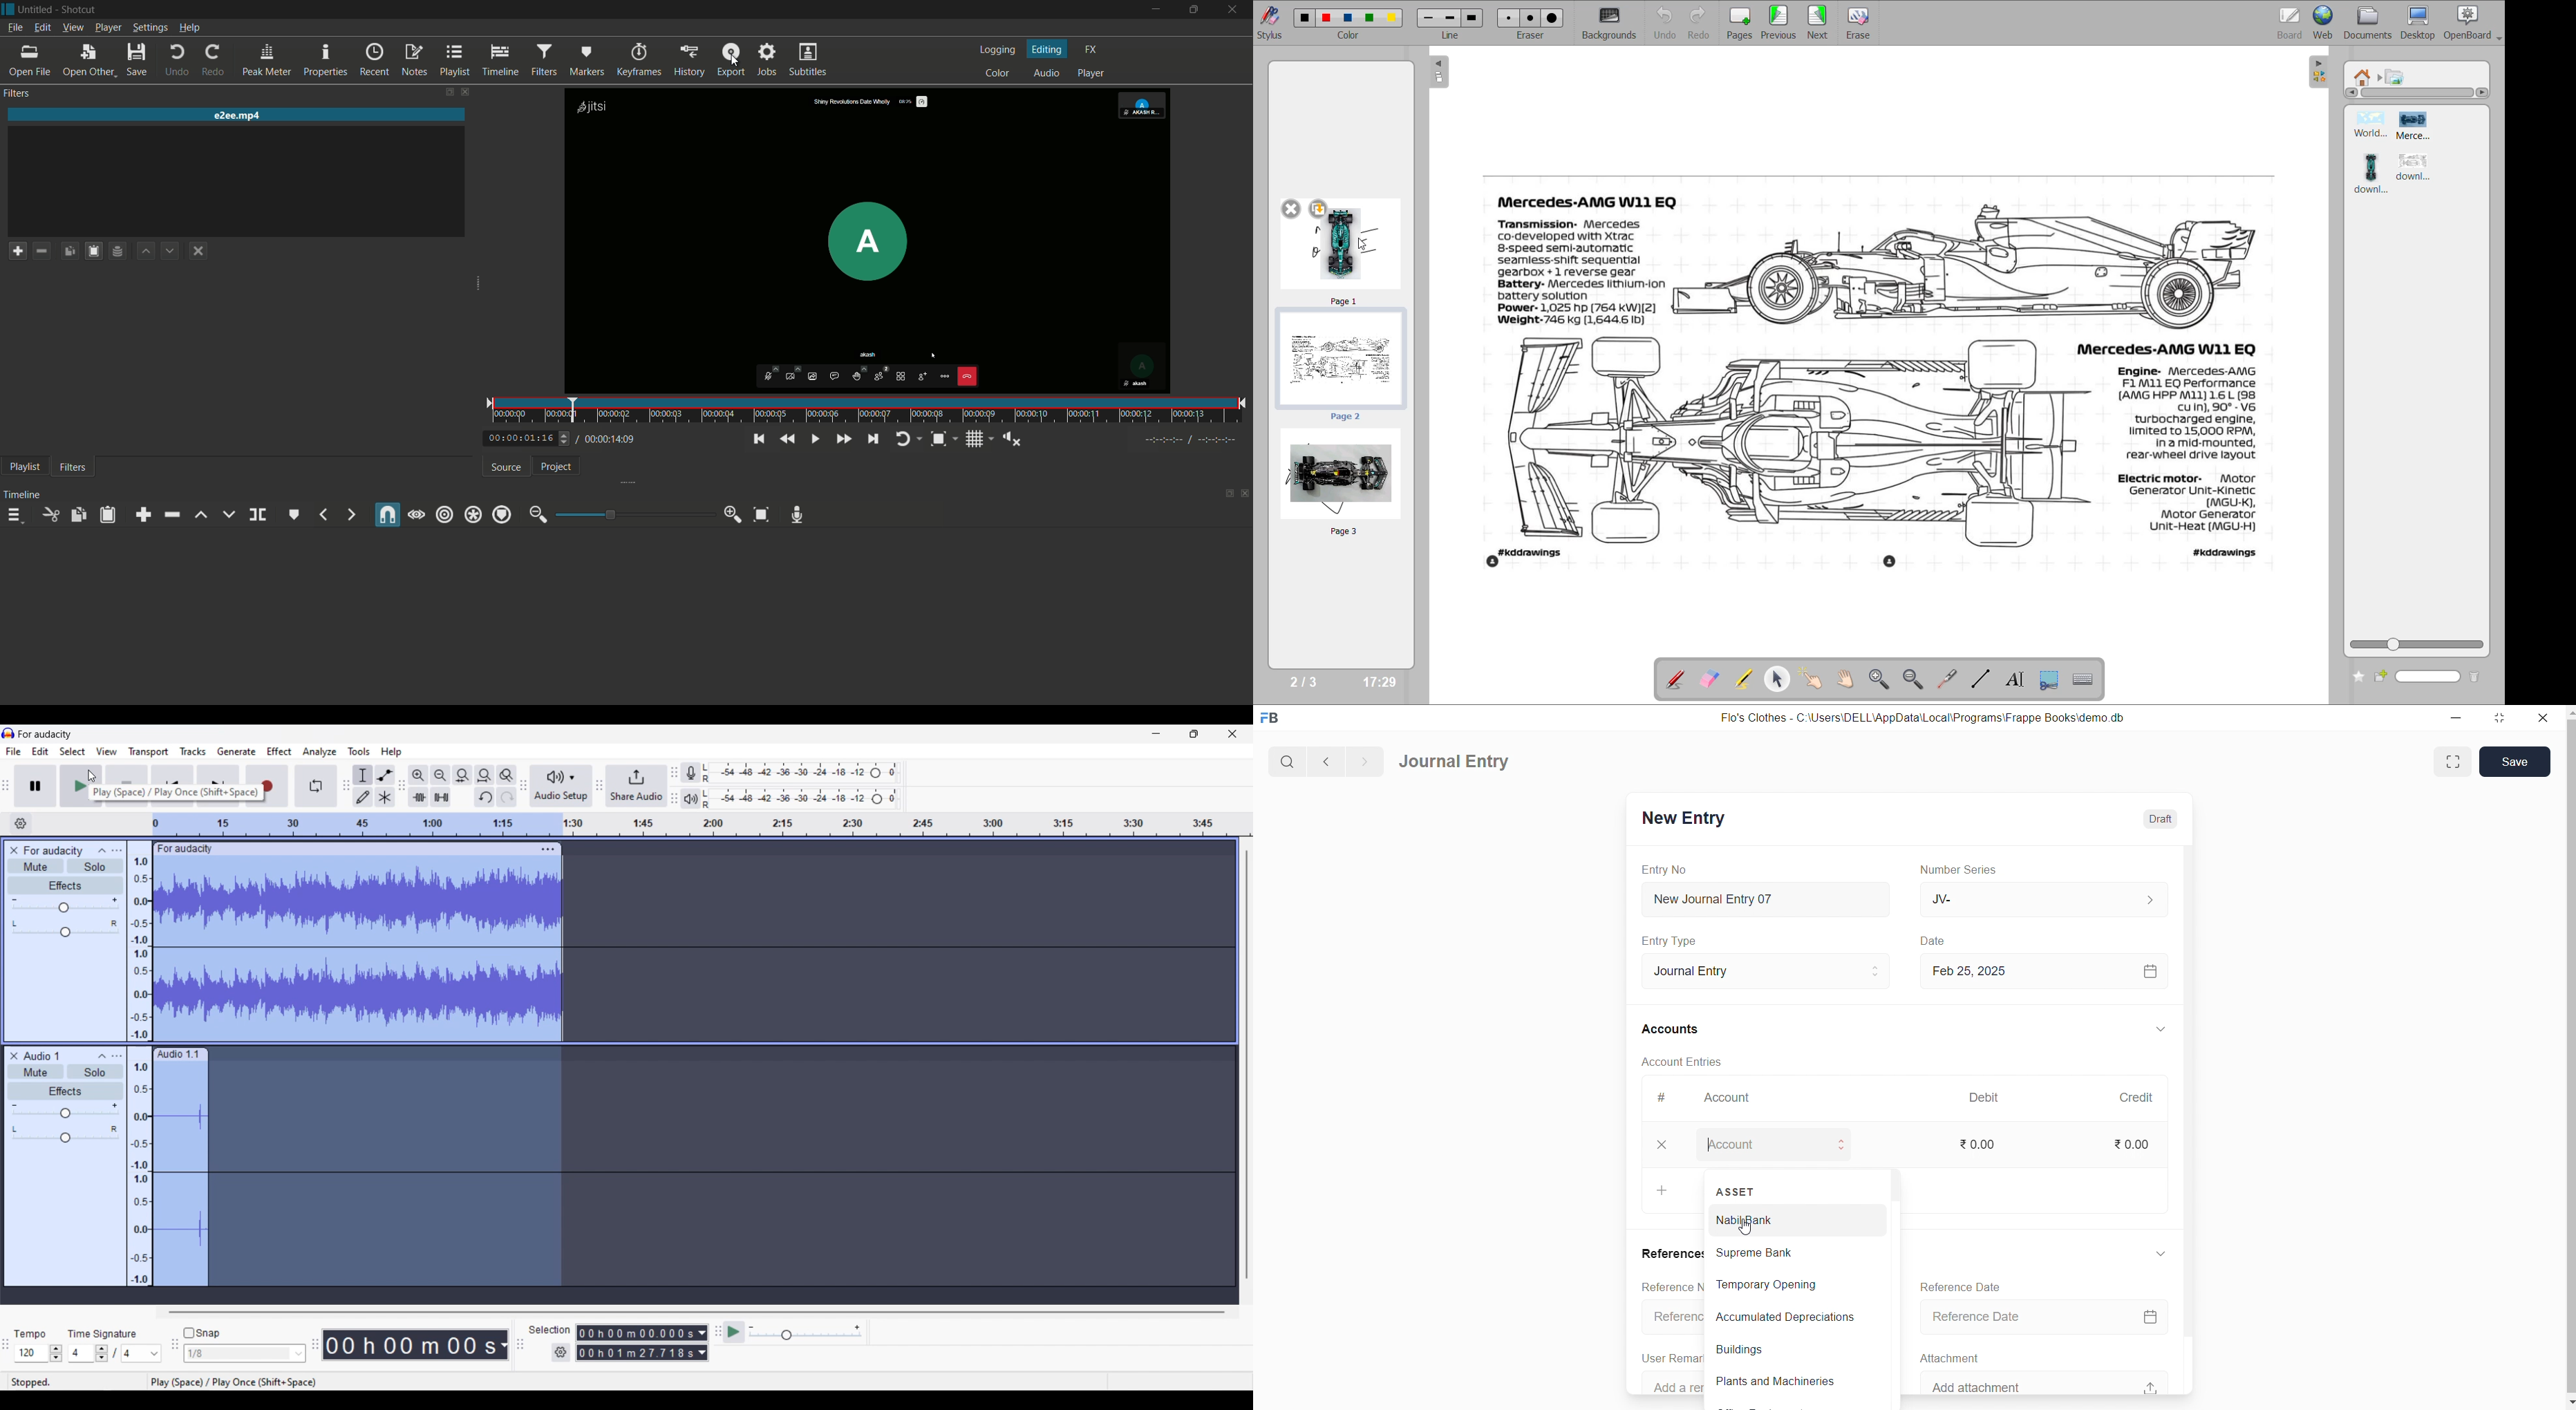 This screenshot has width=2576, height=1428. Describe the element at coordinates (25, 494) in the screenshot. I see `Timeline` at that location.